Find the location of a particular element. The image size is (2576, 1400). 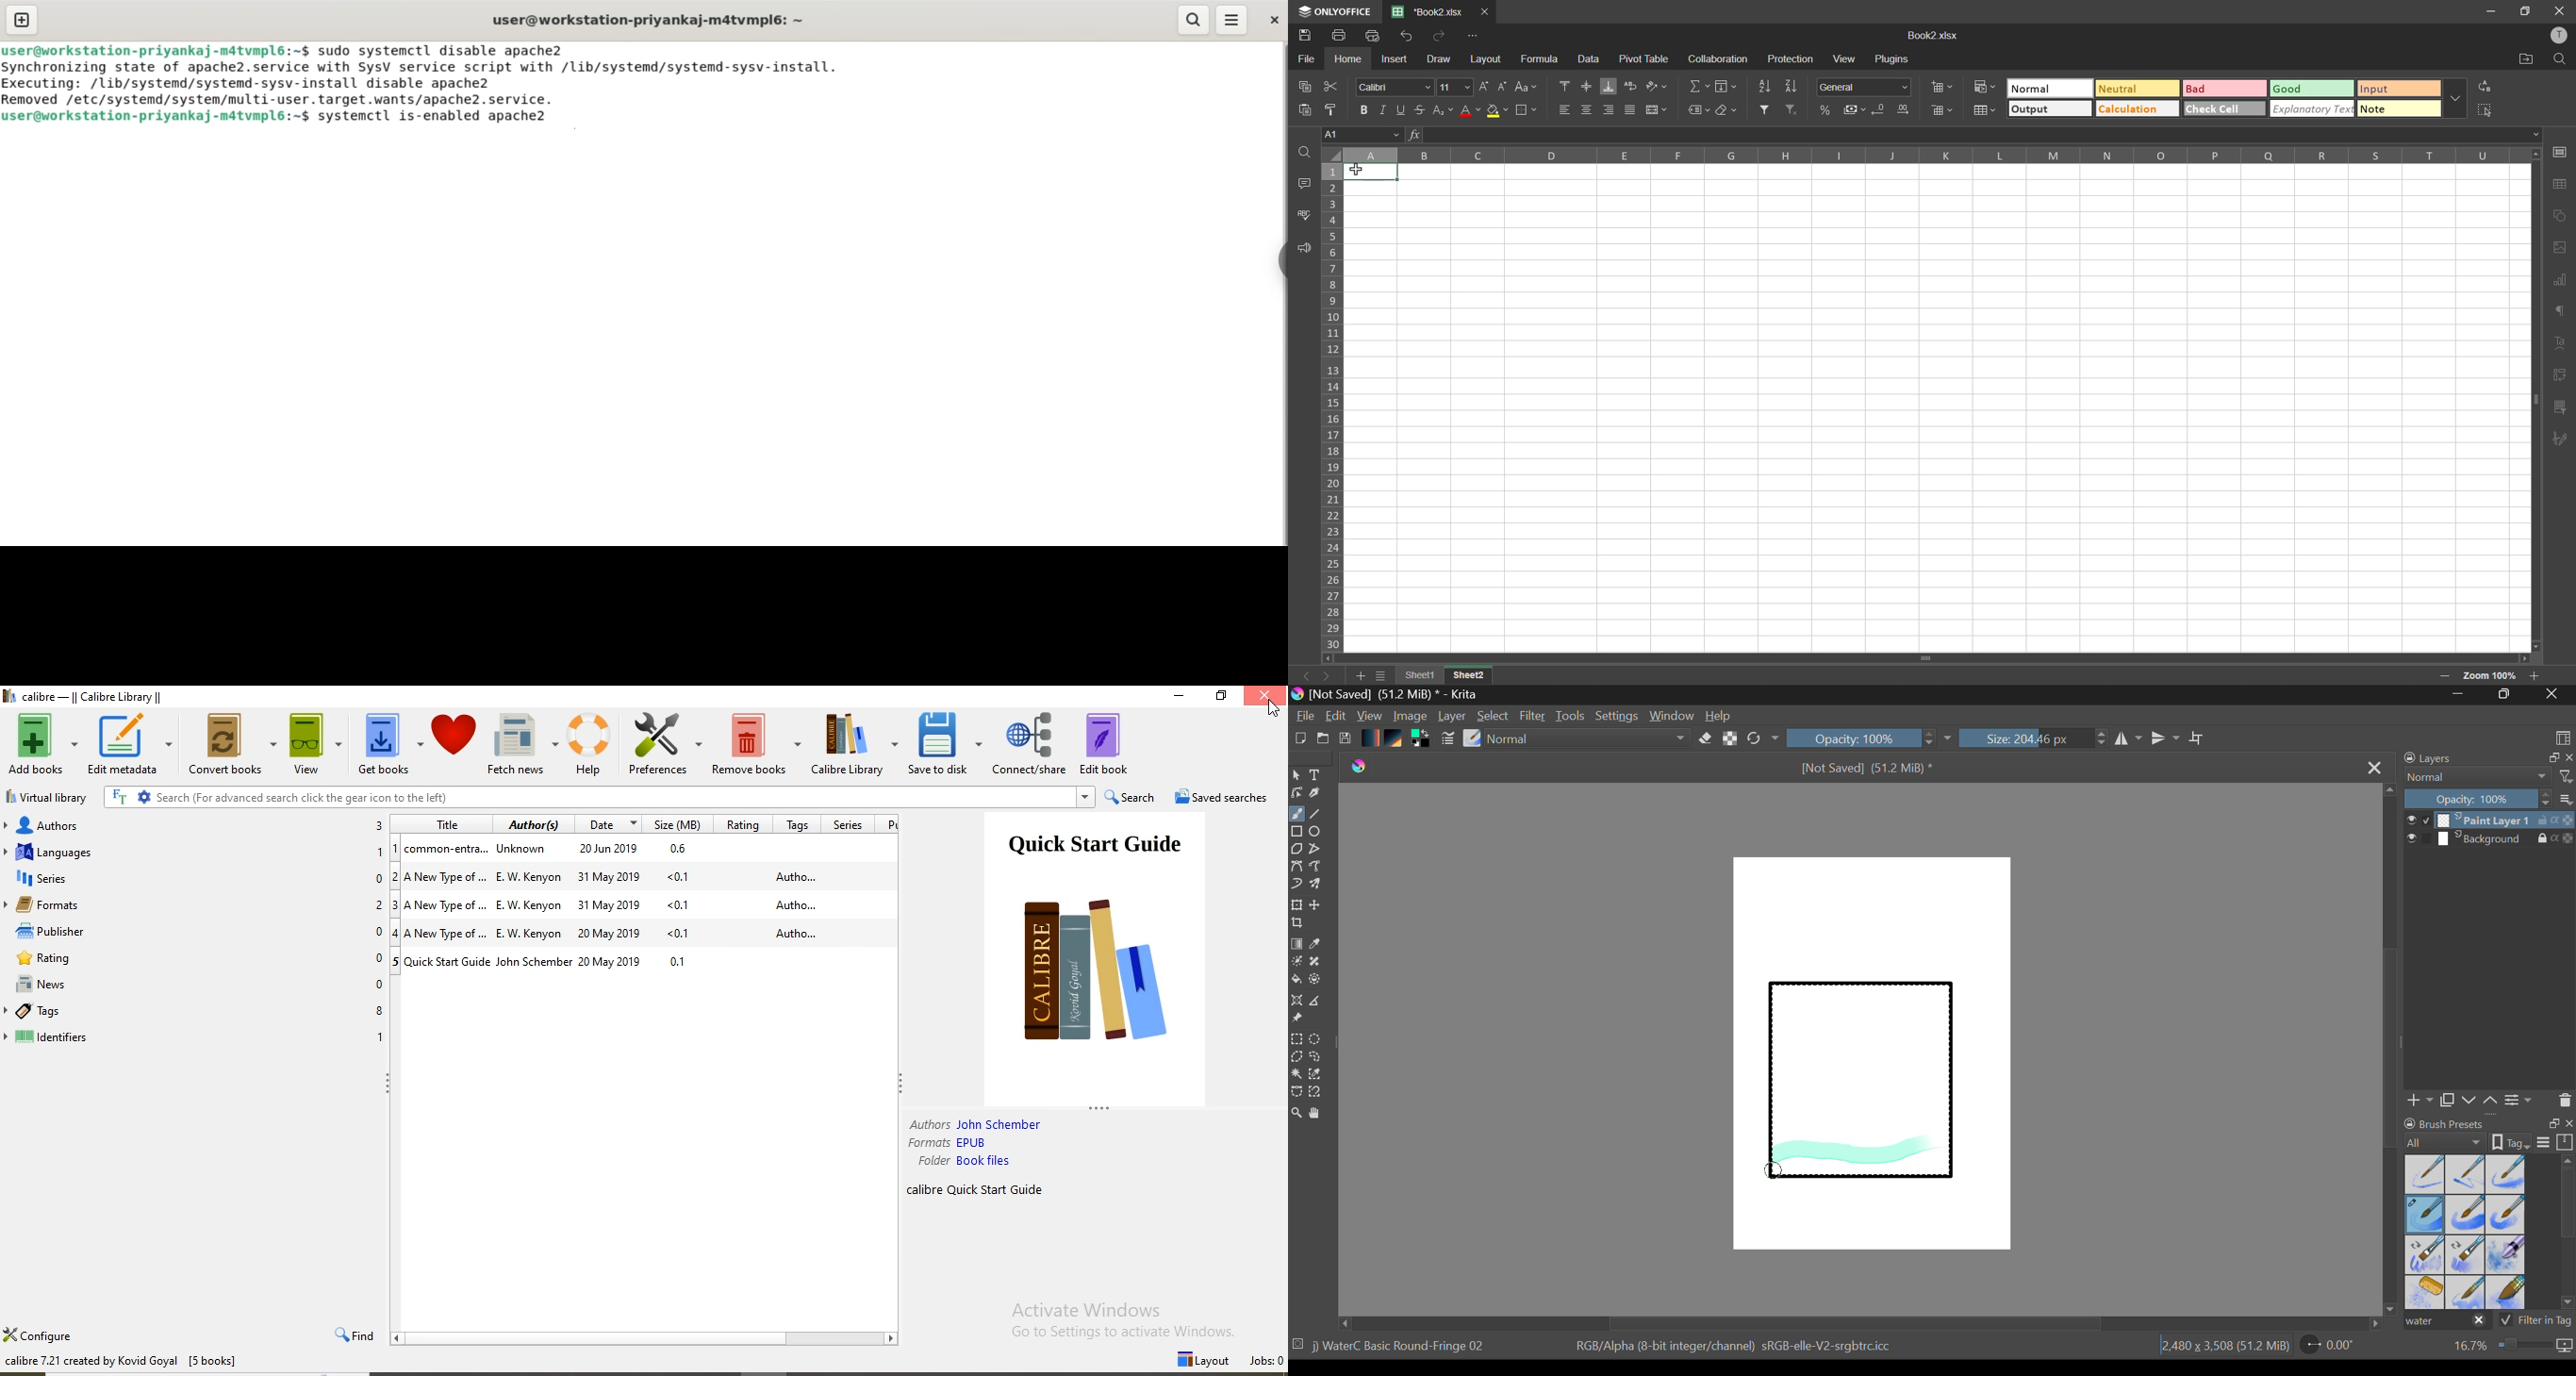

profile is located at coordinates (2561, 37).